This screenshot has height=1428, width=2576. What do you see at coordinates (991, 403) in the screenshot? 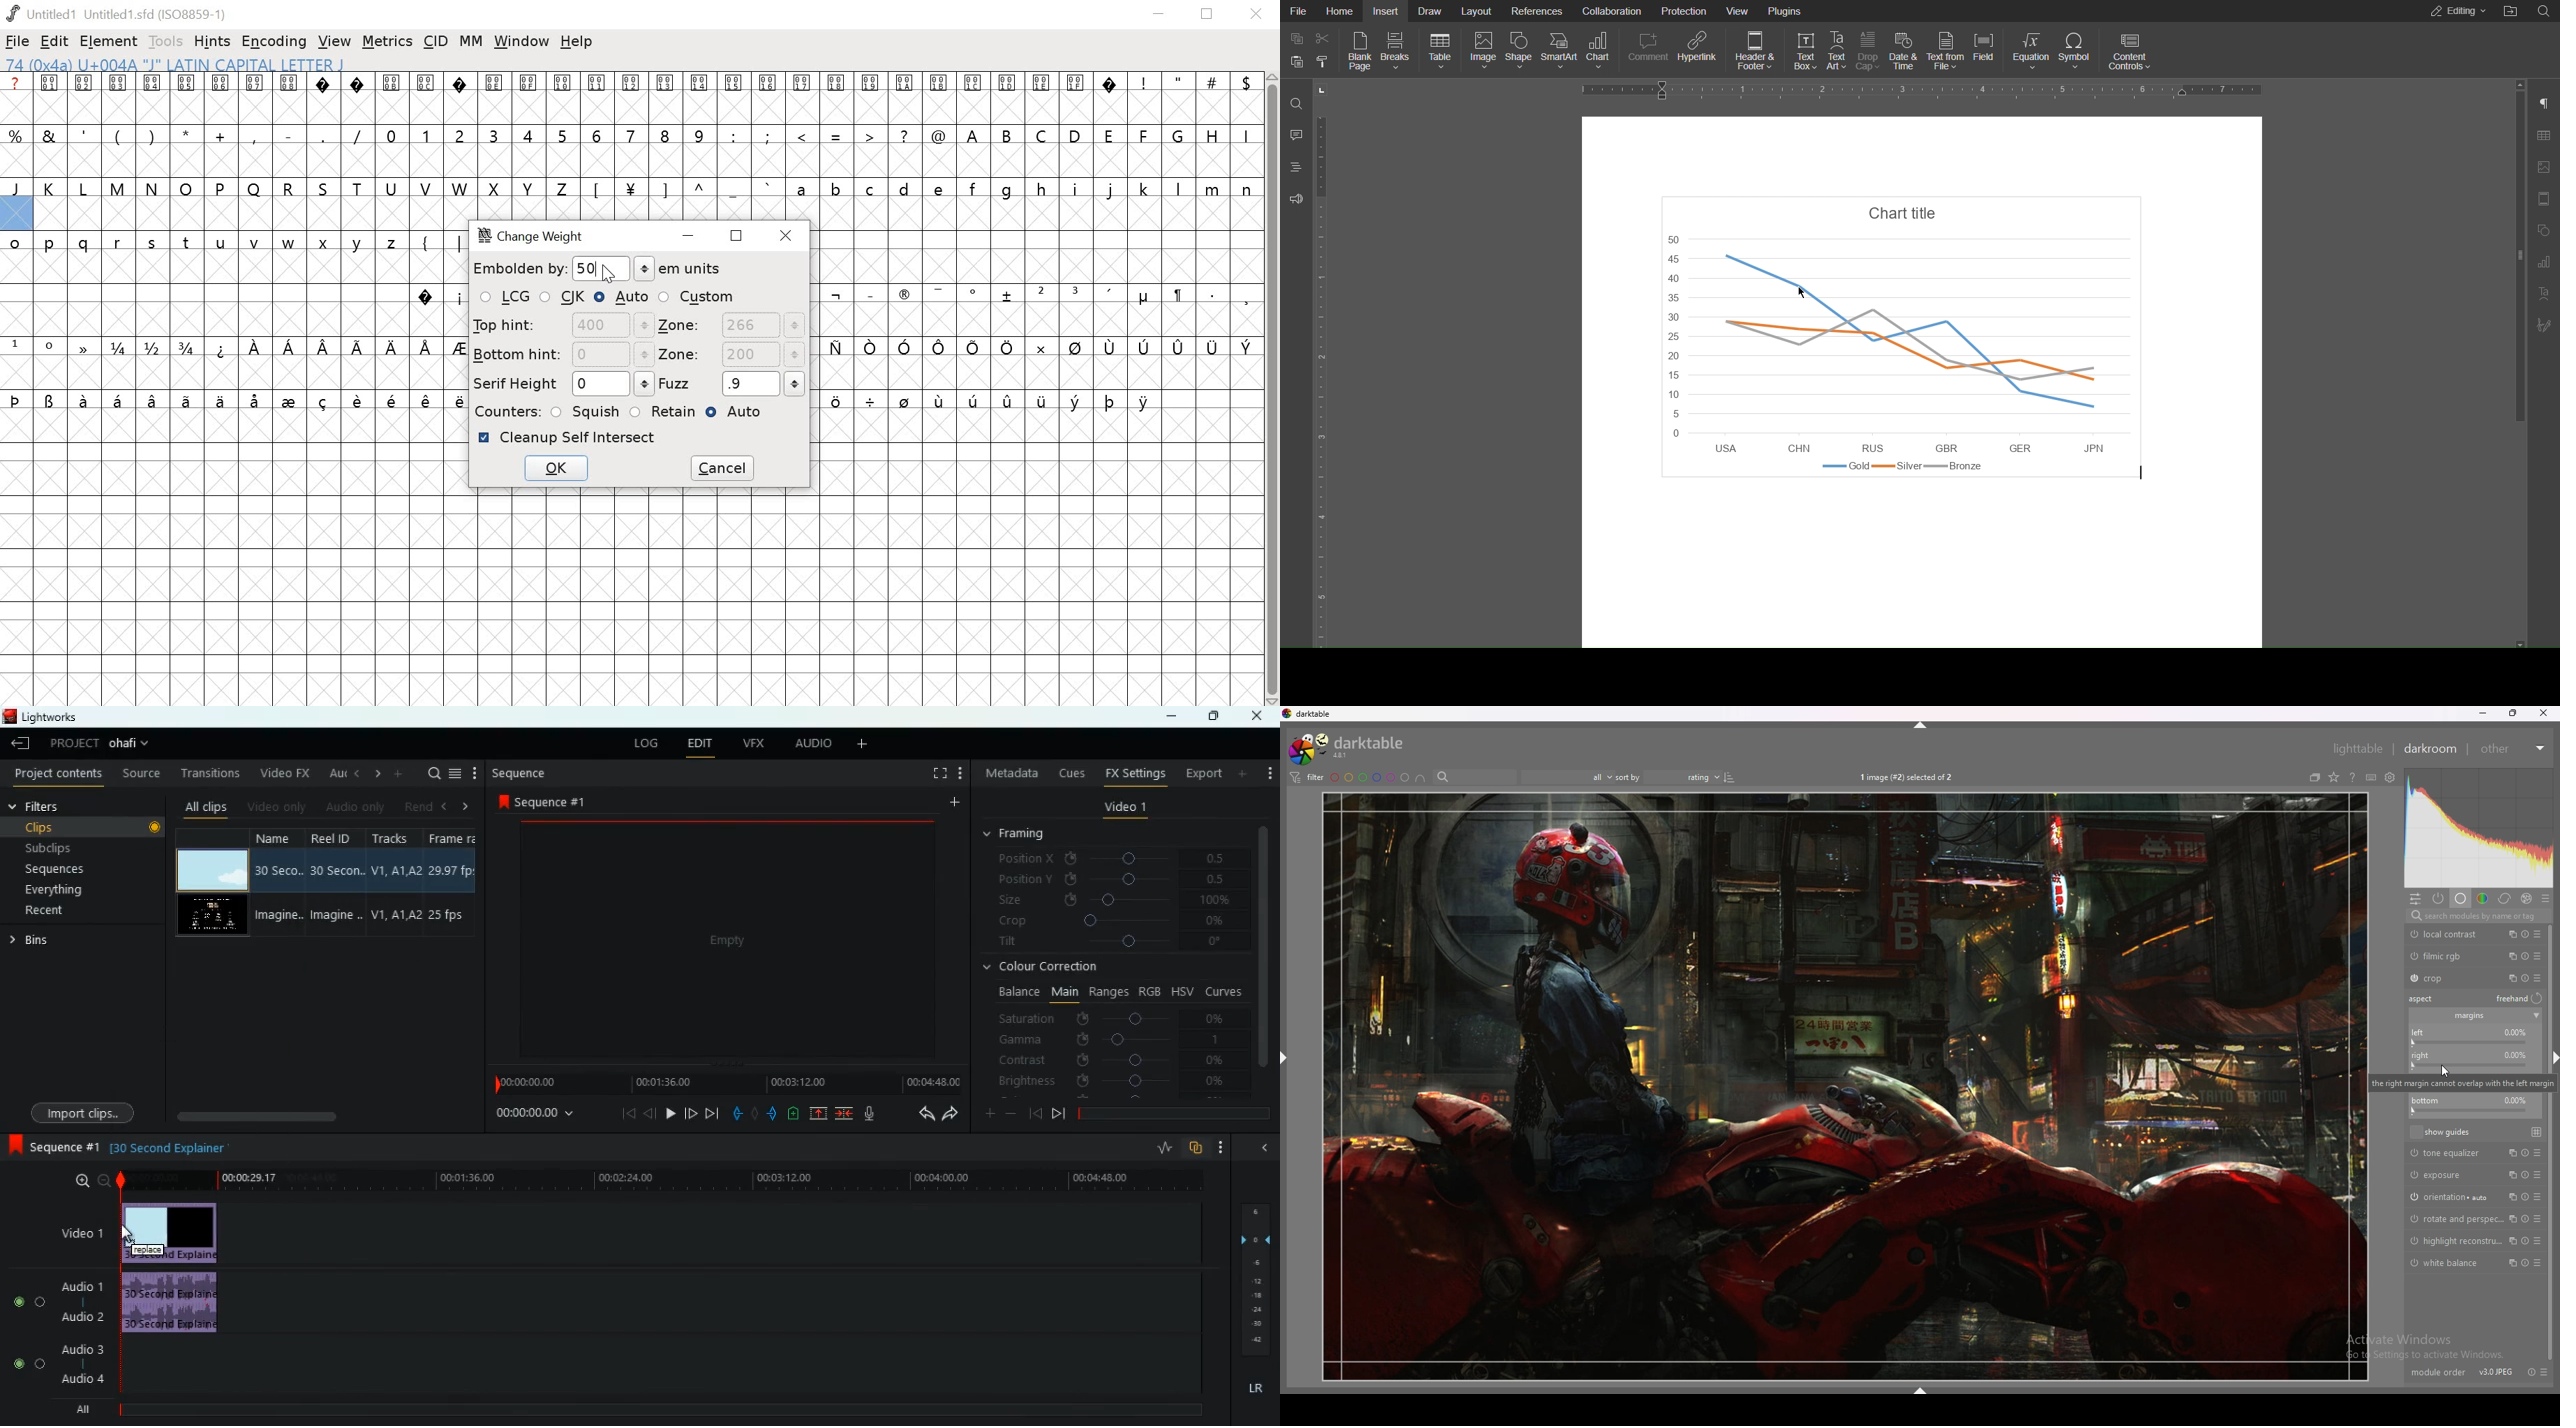
I see `symbols` at bounding box center [991, 403].